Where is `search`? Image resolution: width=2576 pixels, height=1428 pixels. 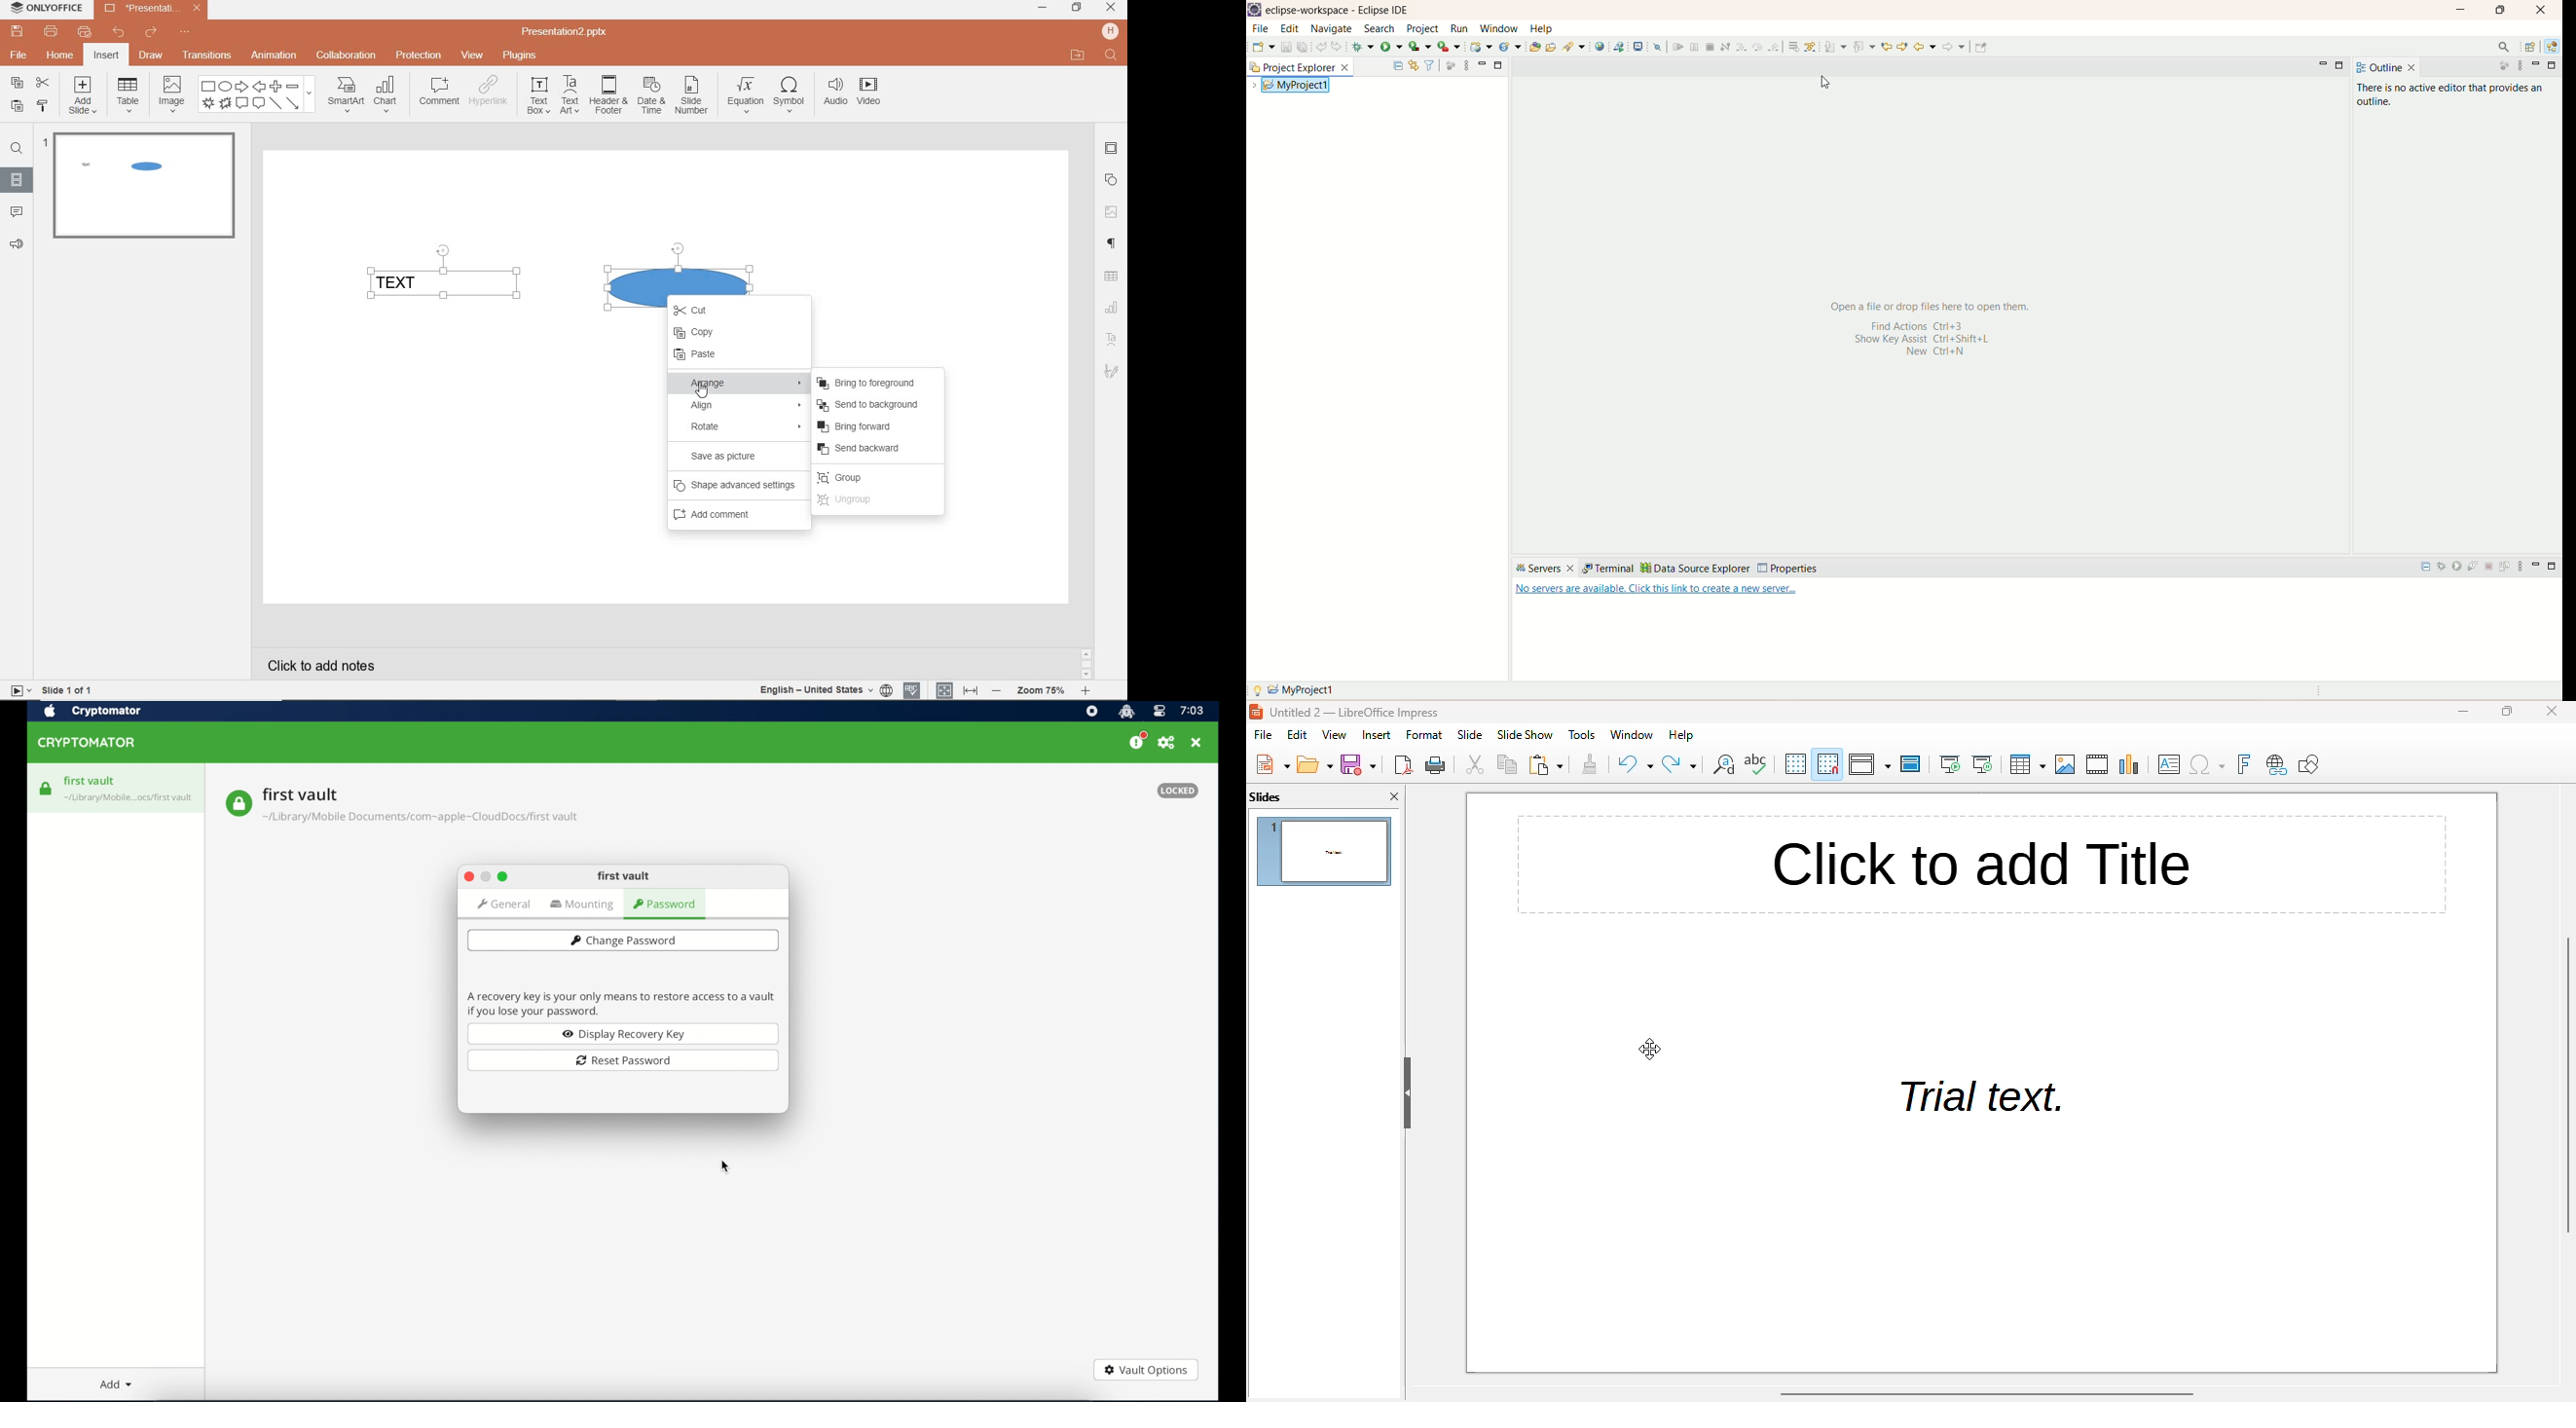
search is located at coordinates (2503, 46).